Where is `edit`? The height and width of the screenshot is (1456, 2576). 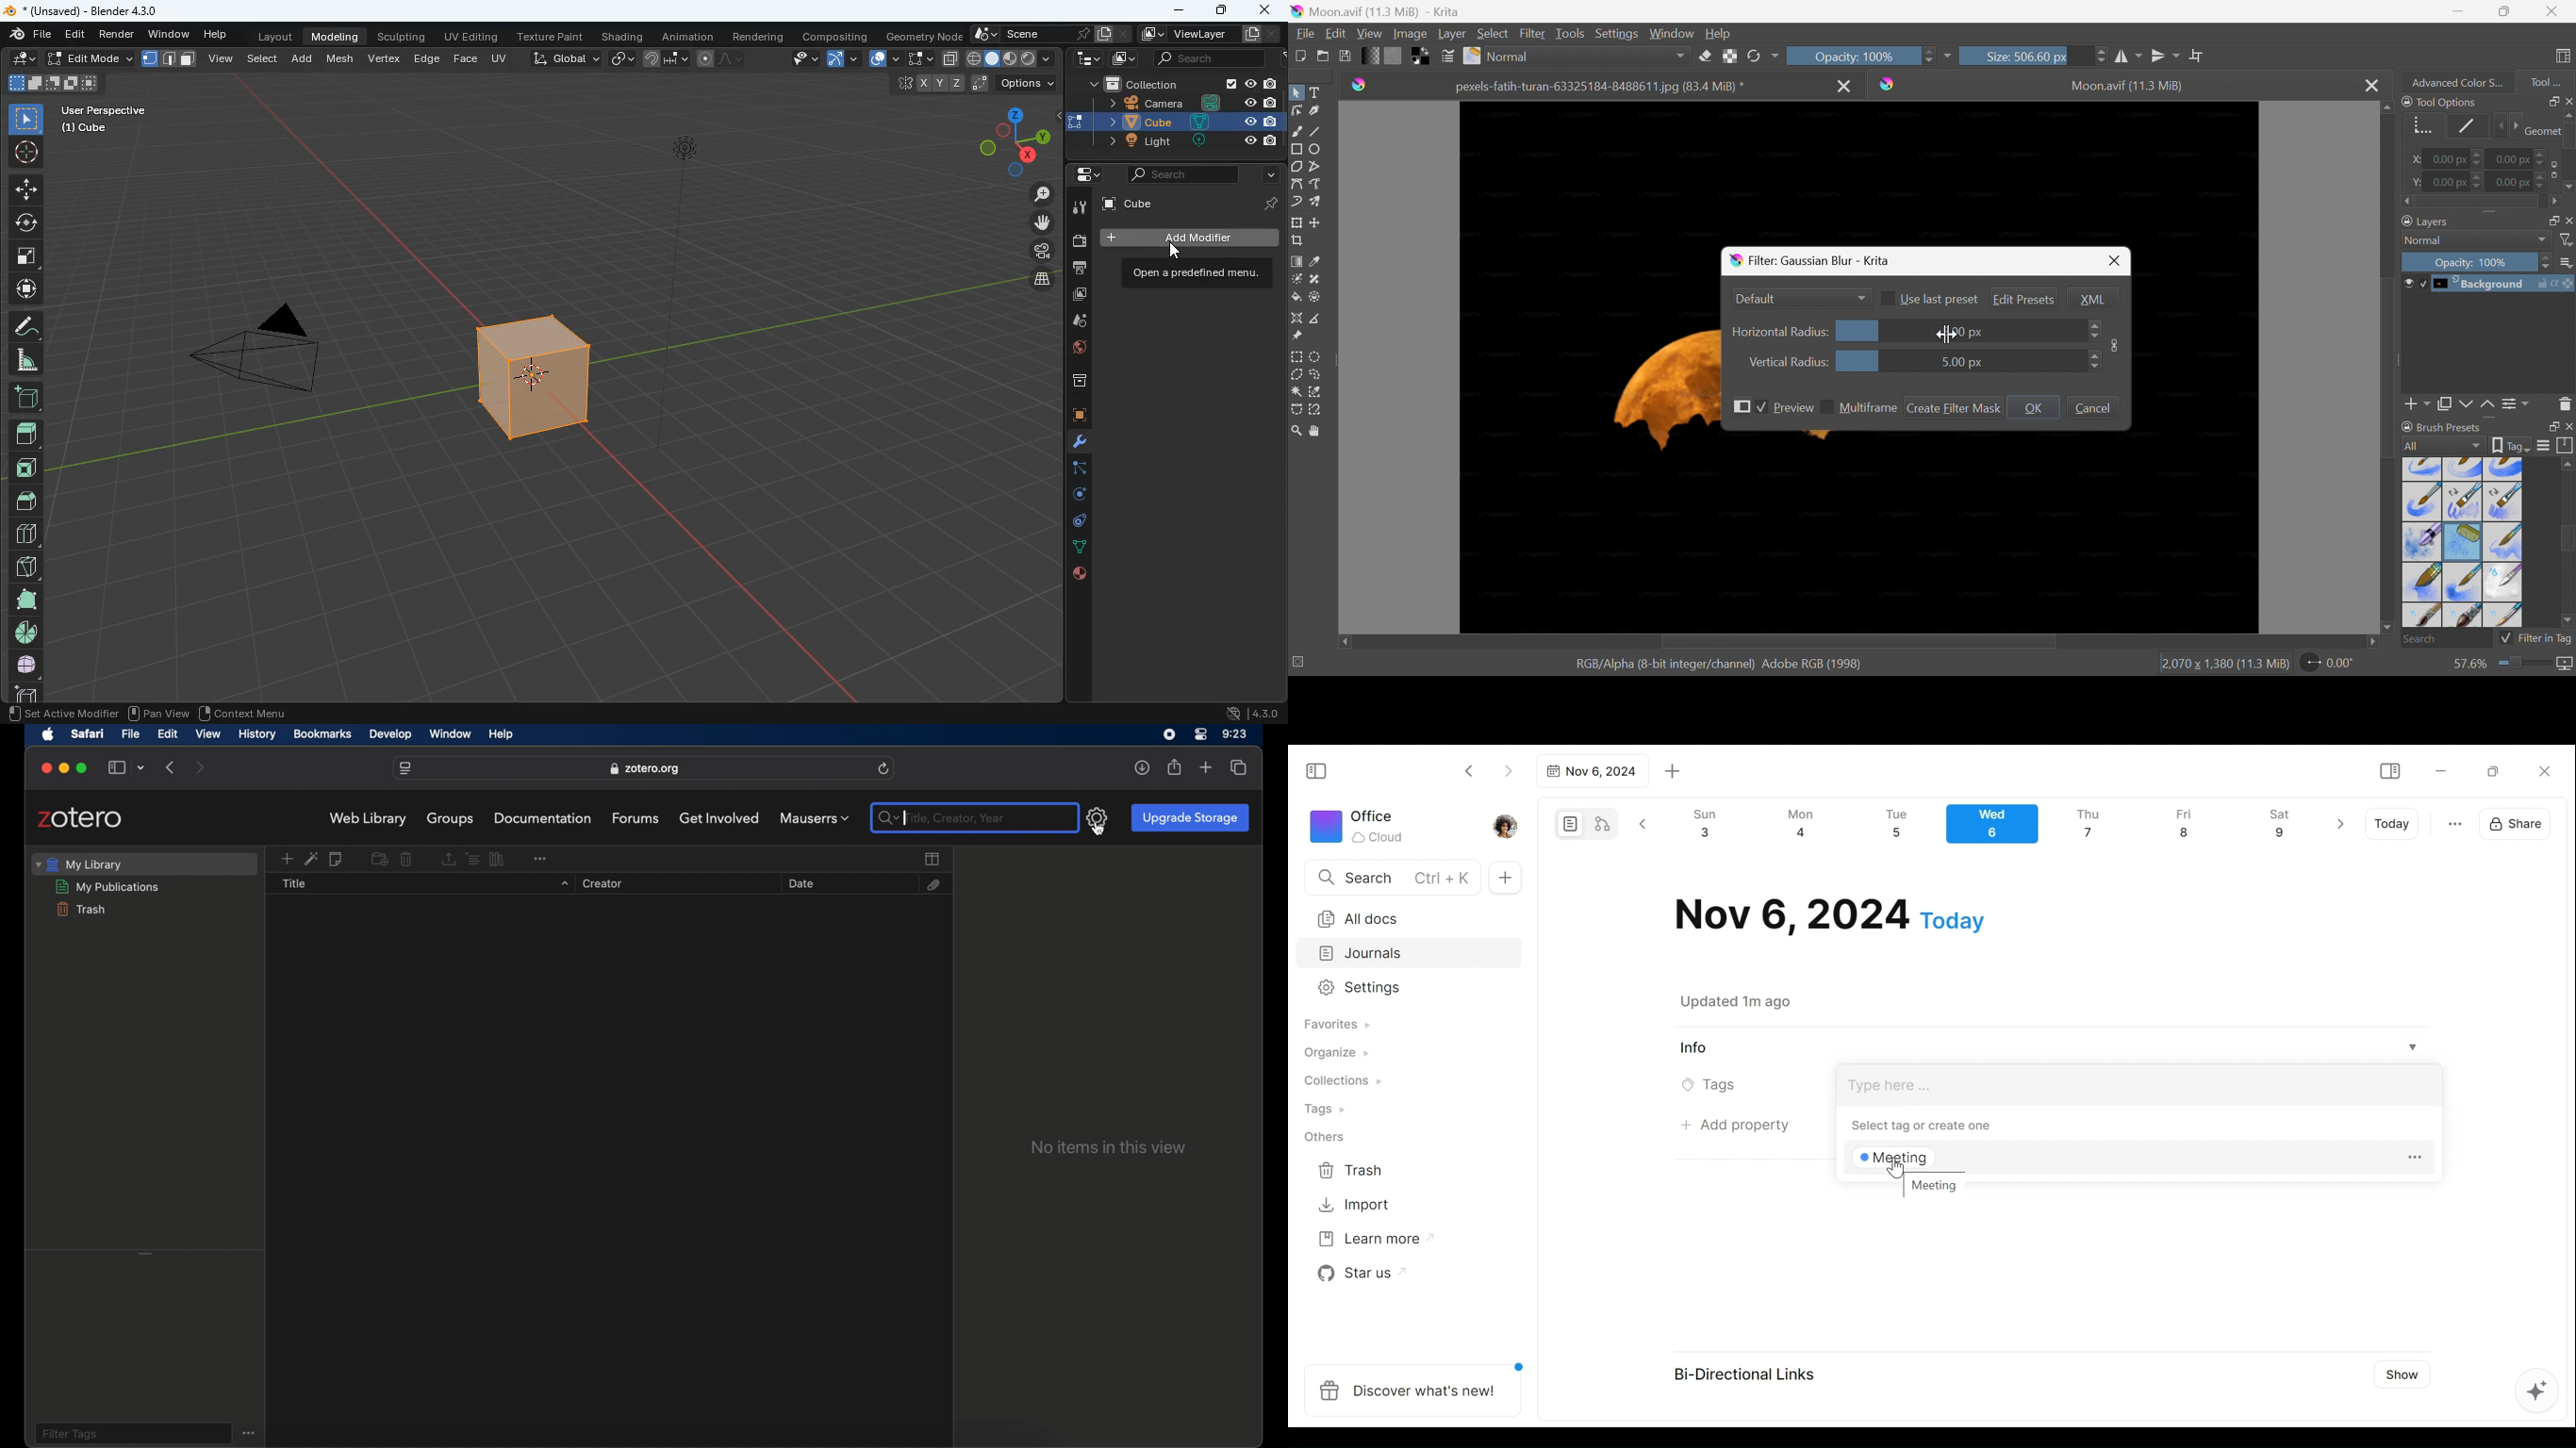 edit is located at coordinates (166, 734).